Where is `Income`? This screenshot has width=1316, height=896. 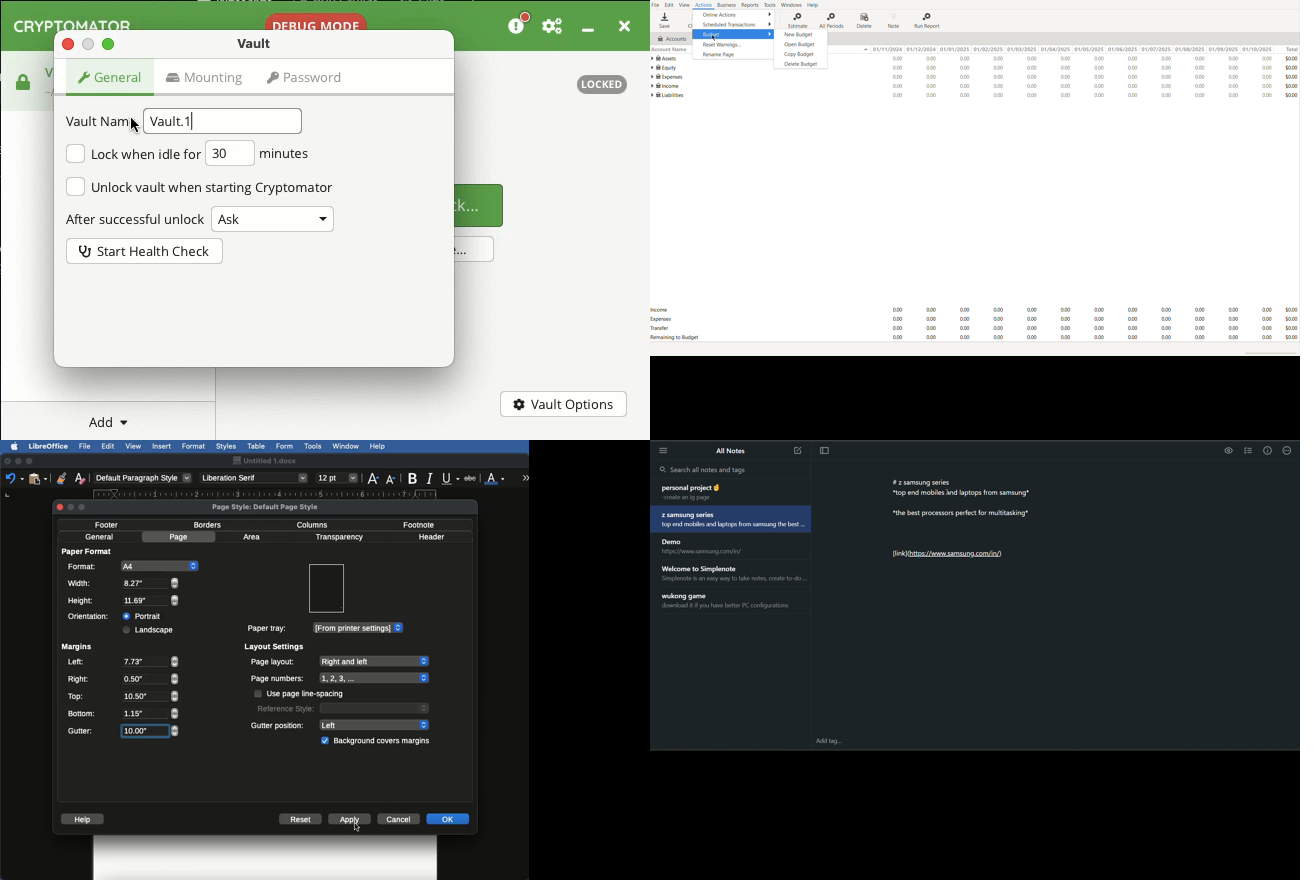 Income is located at coordinates (661, 309).